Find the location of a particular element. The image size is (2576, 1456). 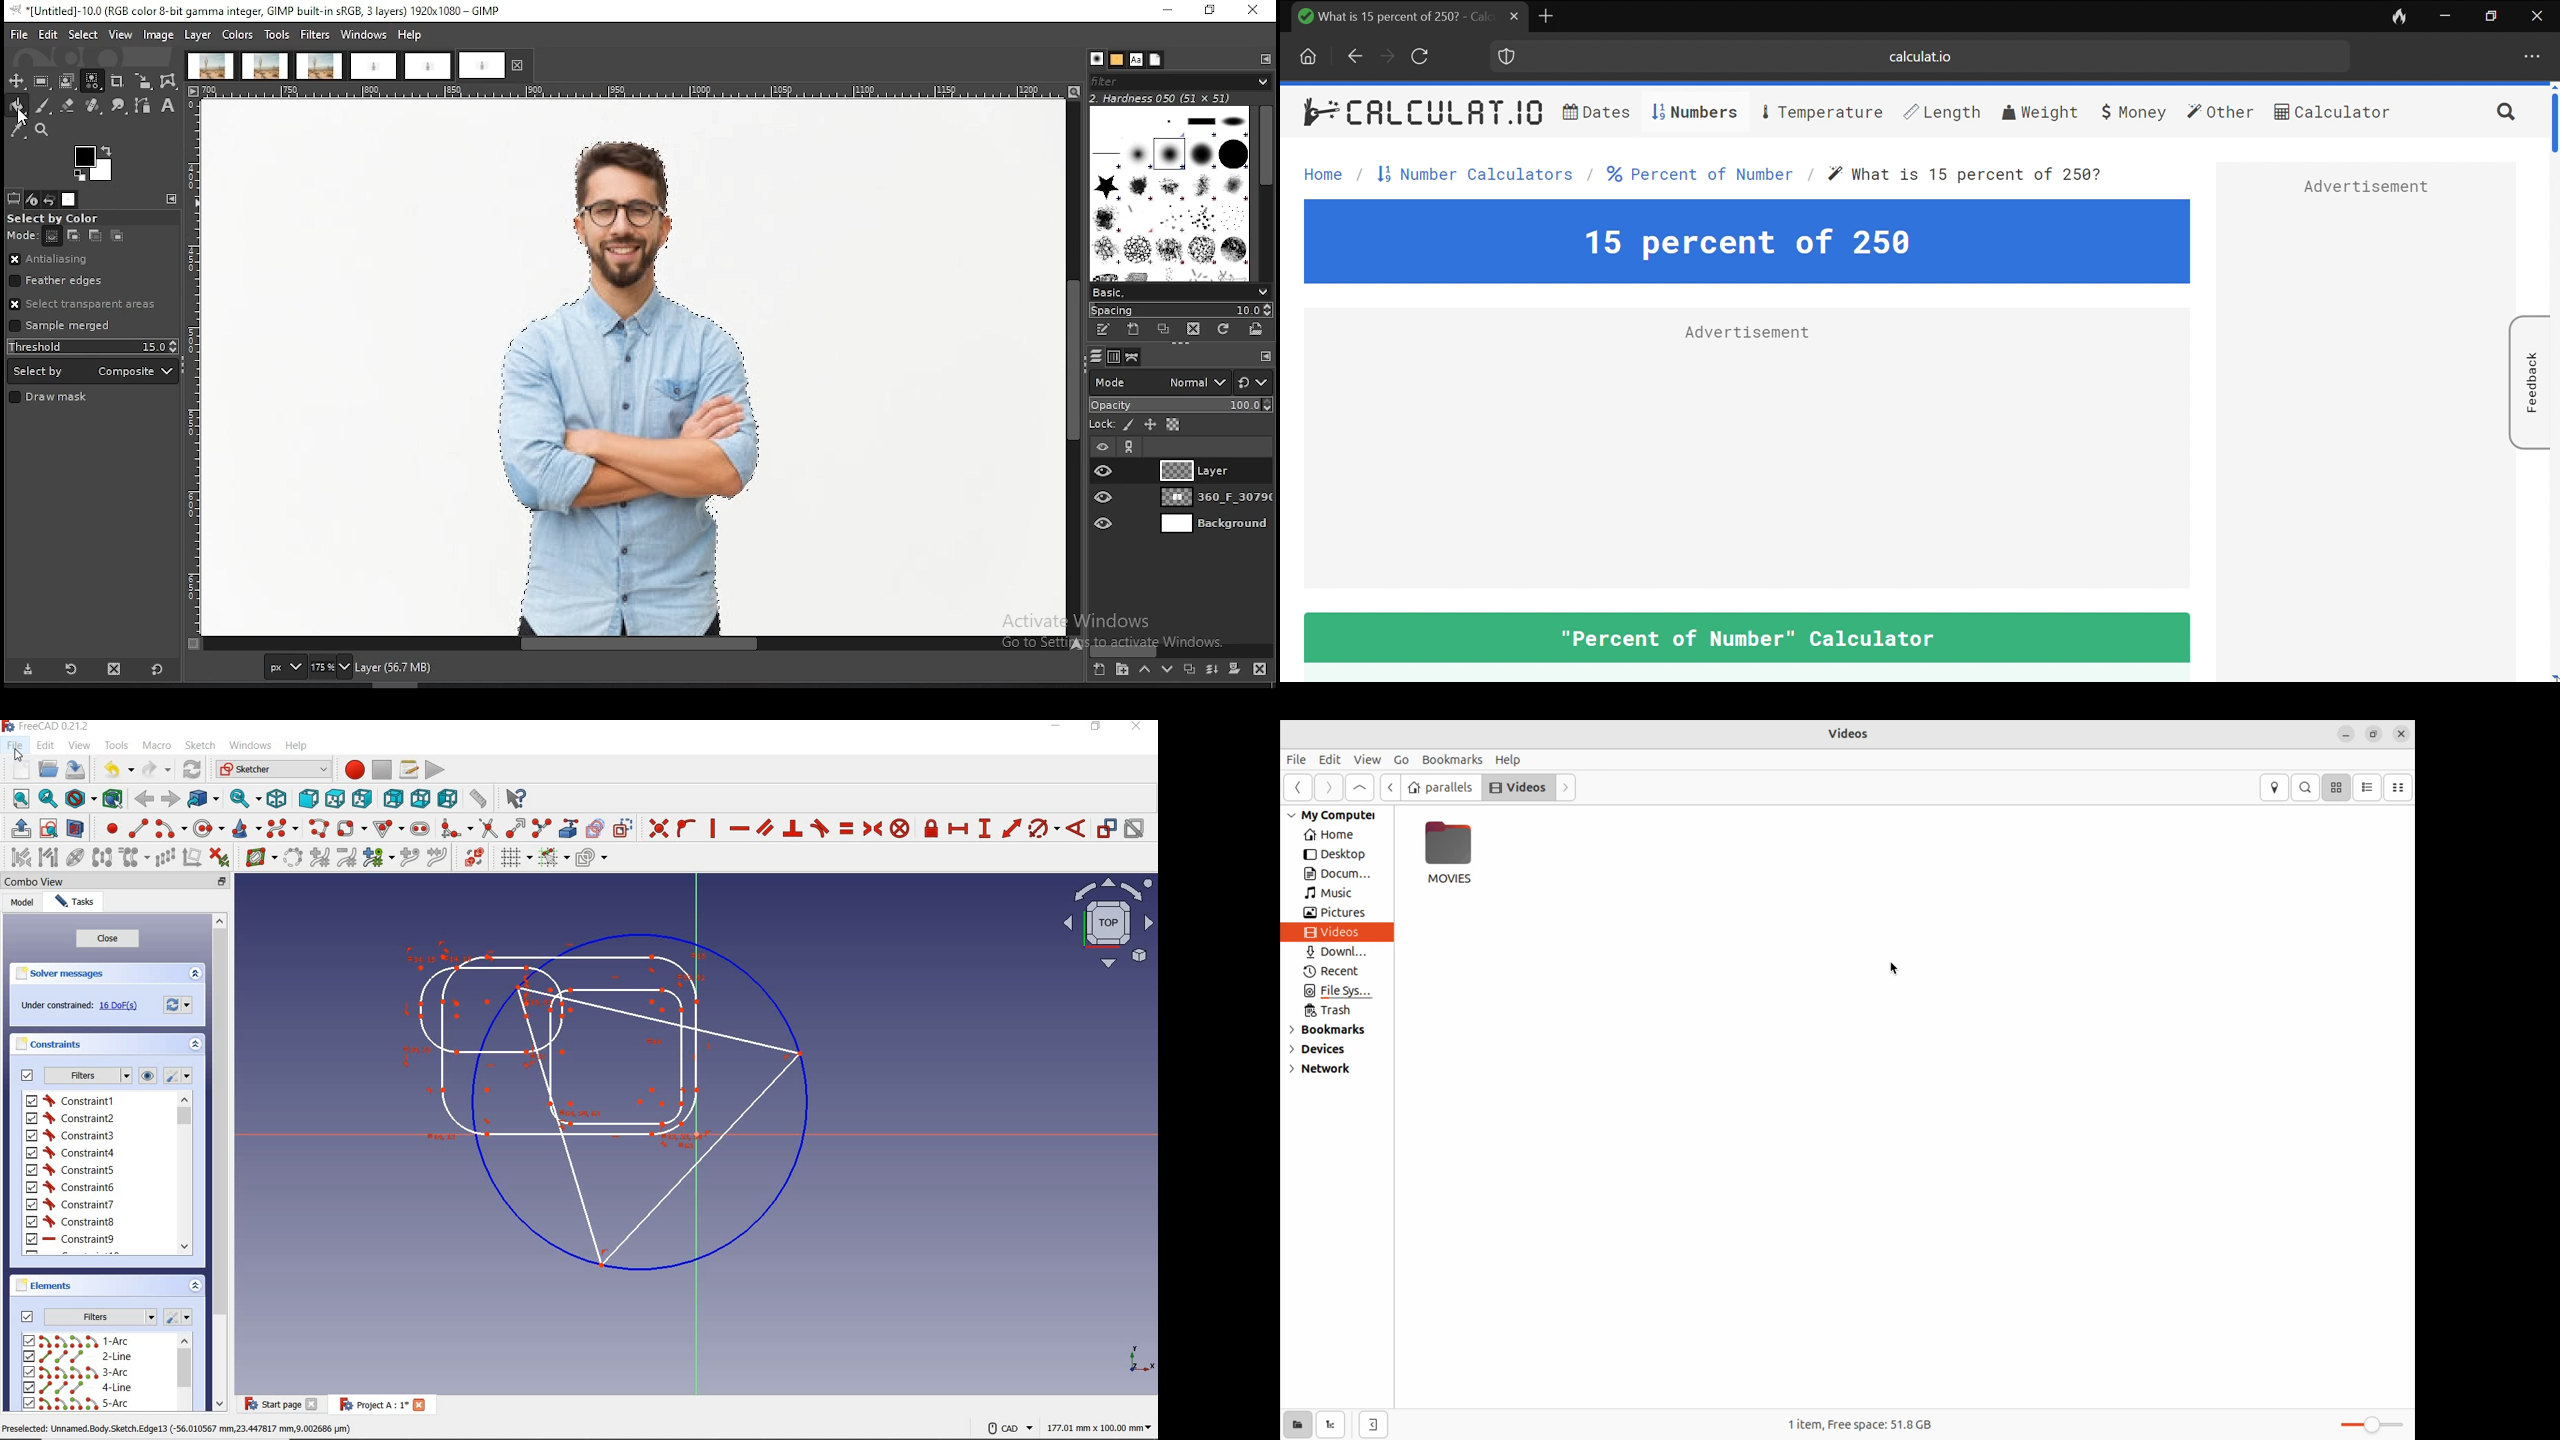

save tool preset is located at coordinates (27, 669).